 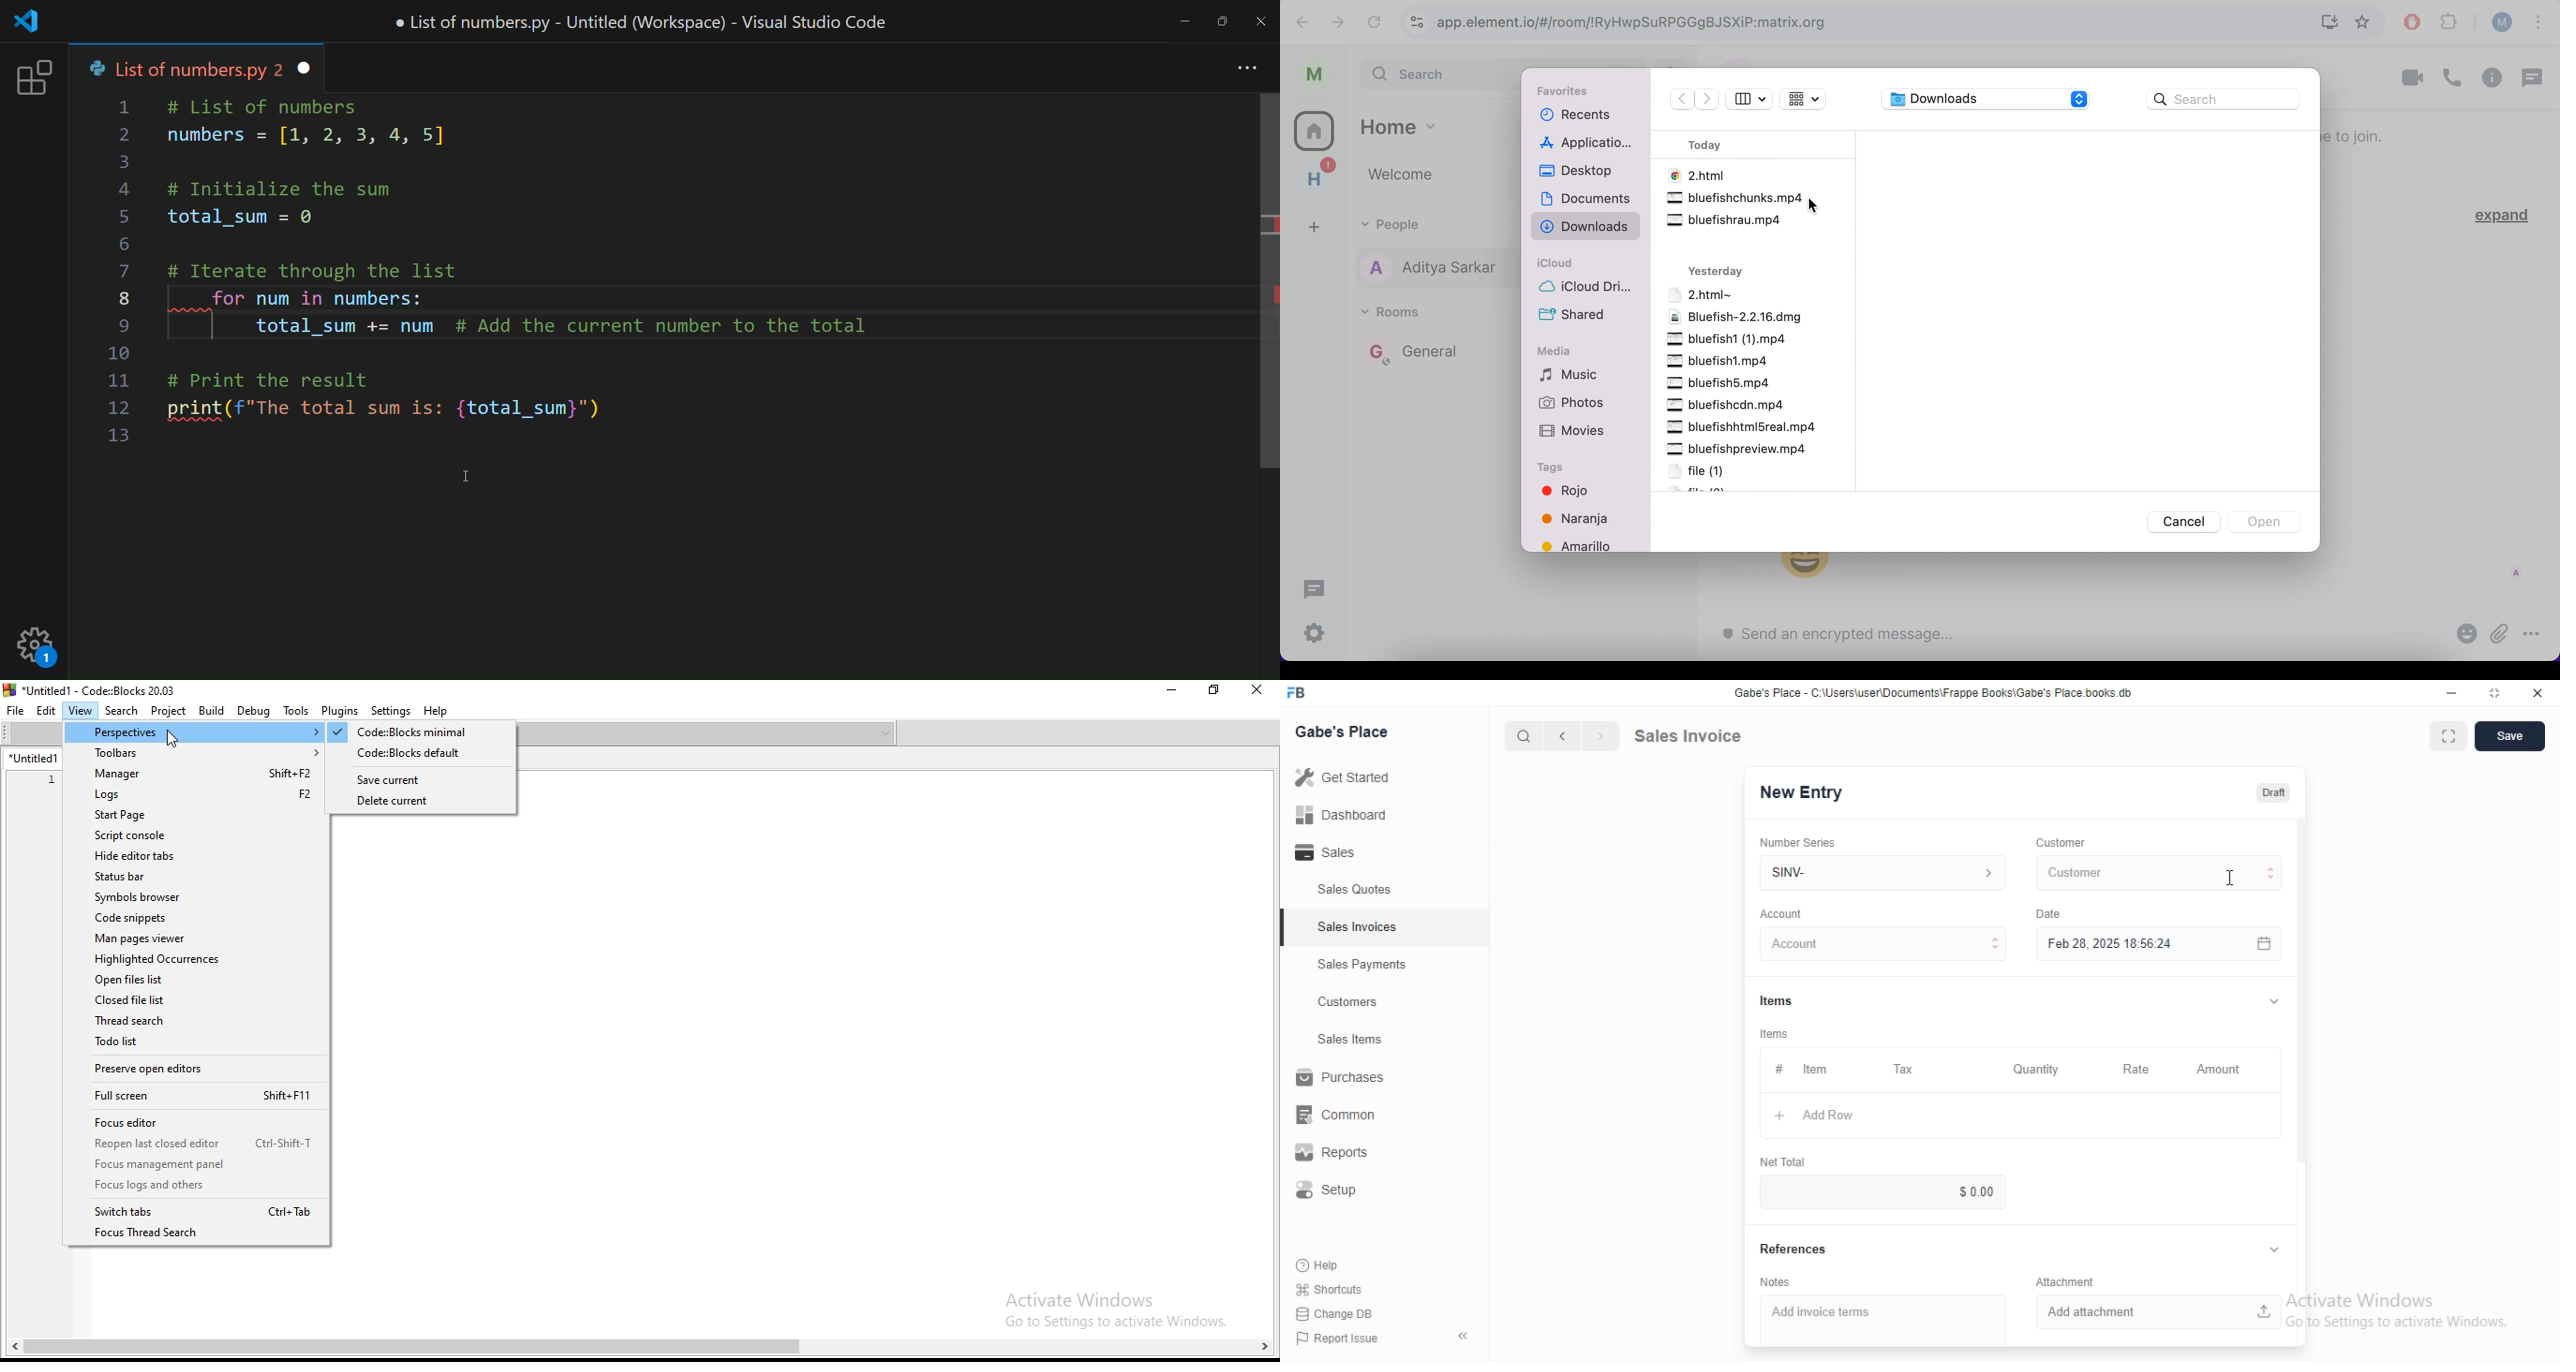 What do you see at coordinates (1341, 1288) in the screenshot?
I see `Shortcuts` at bounding box center [1341, 1288].